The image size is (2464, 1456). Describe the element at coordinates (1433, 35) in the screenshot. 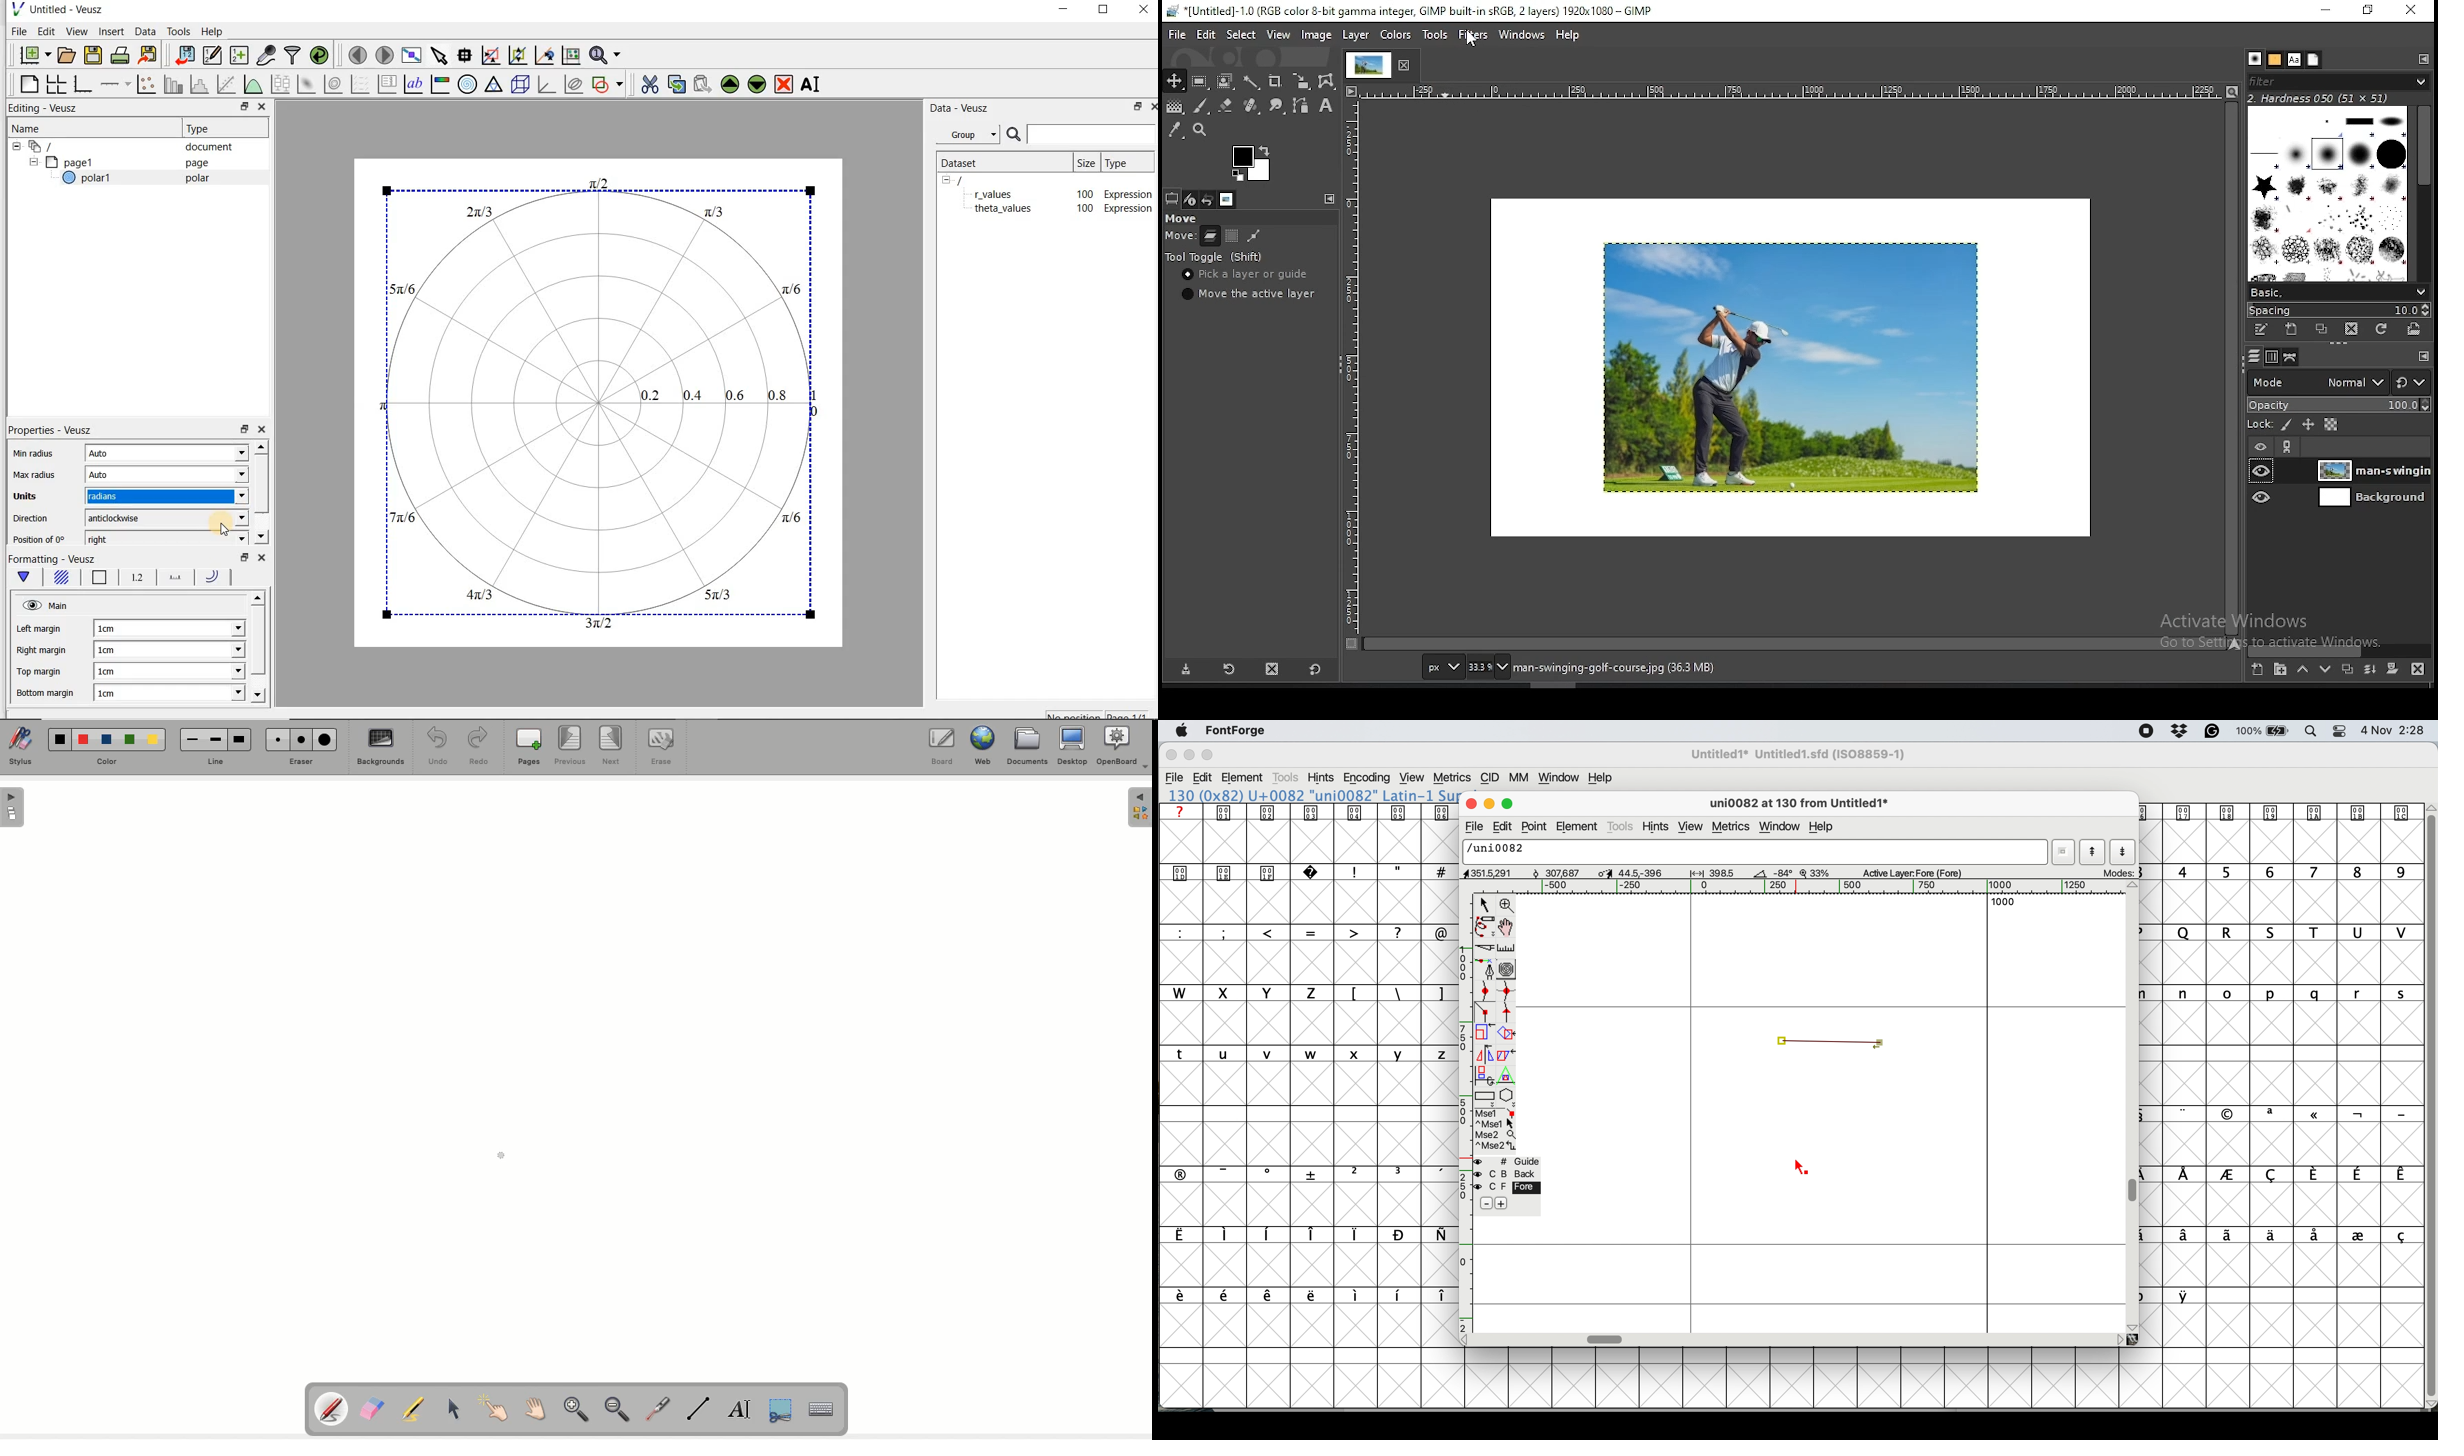

I see `tools` at that location.